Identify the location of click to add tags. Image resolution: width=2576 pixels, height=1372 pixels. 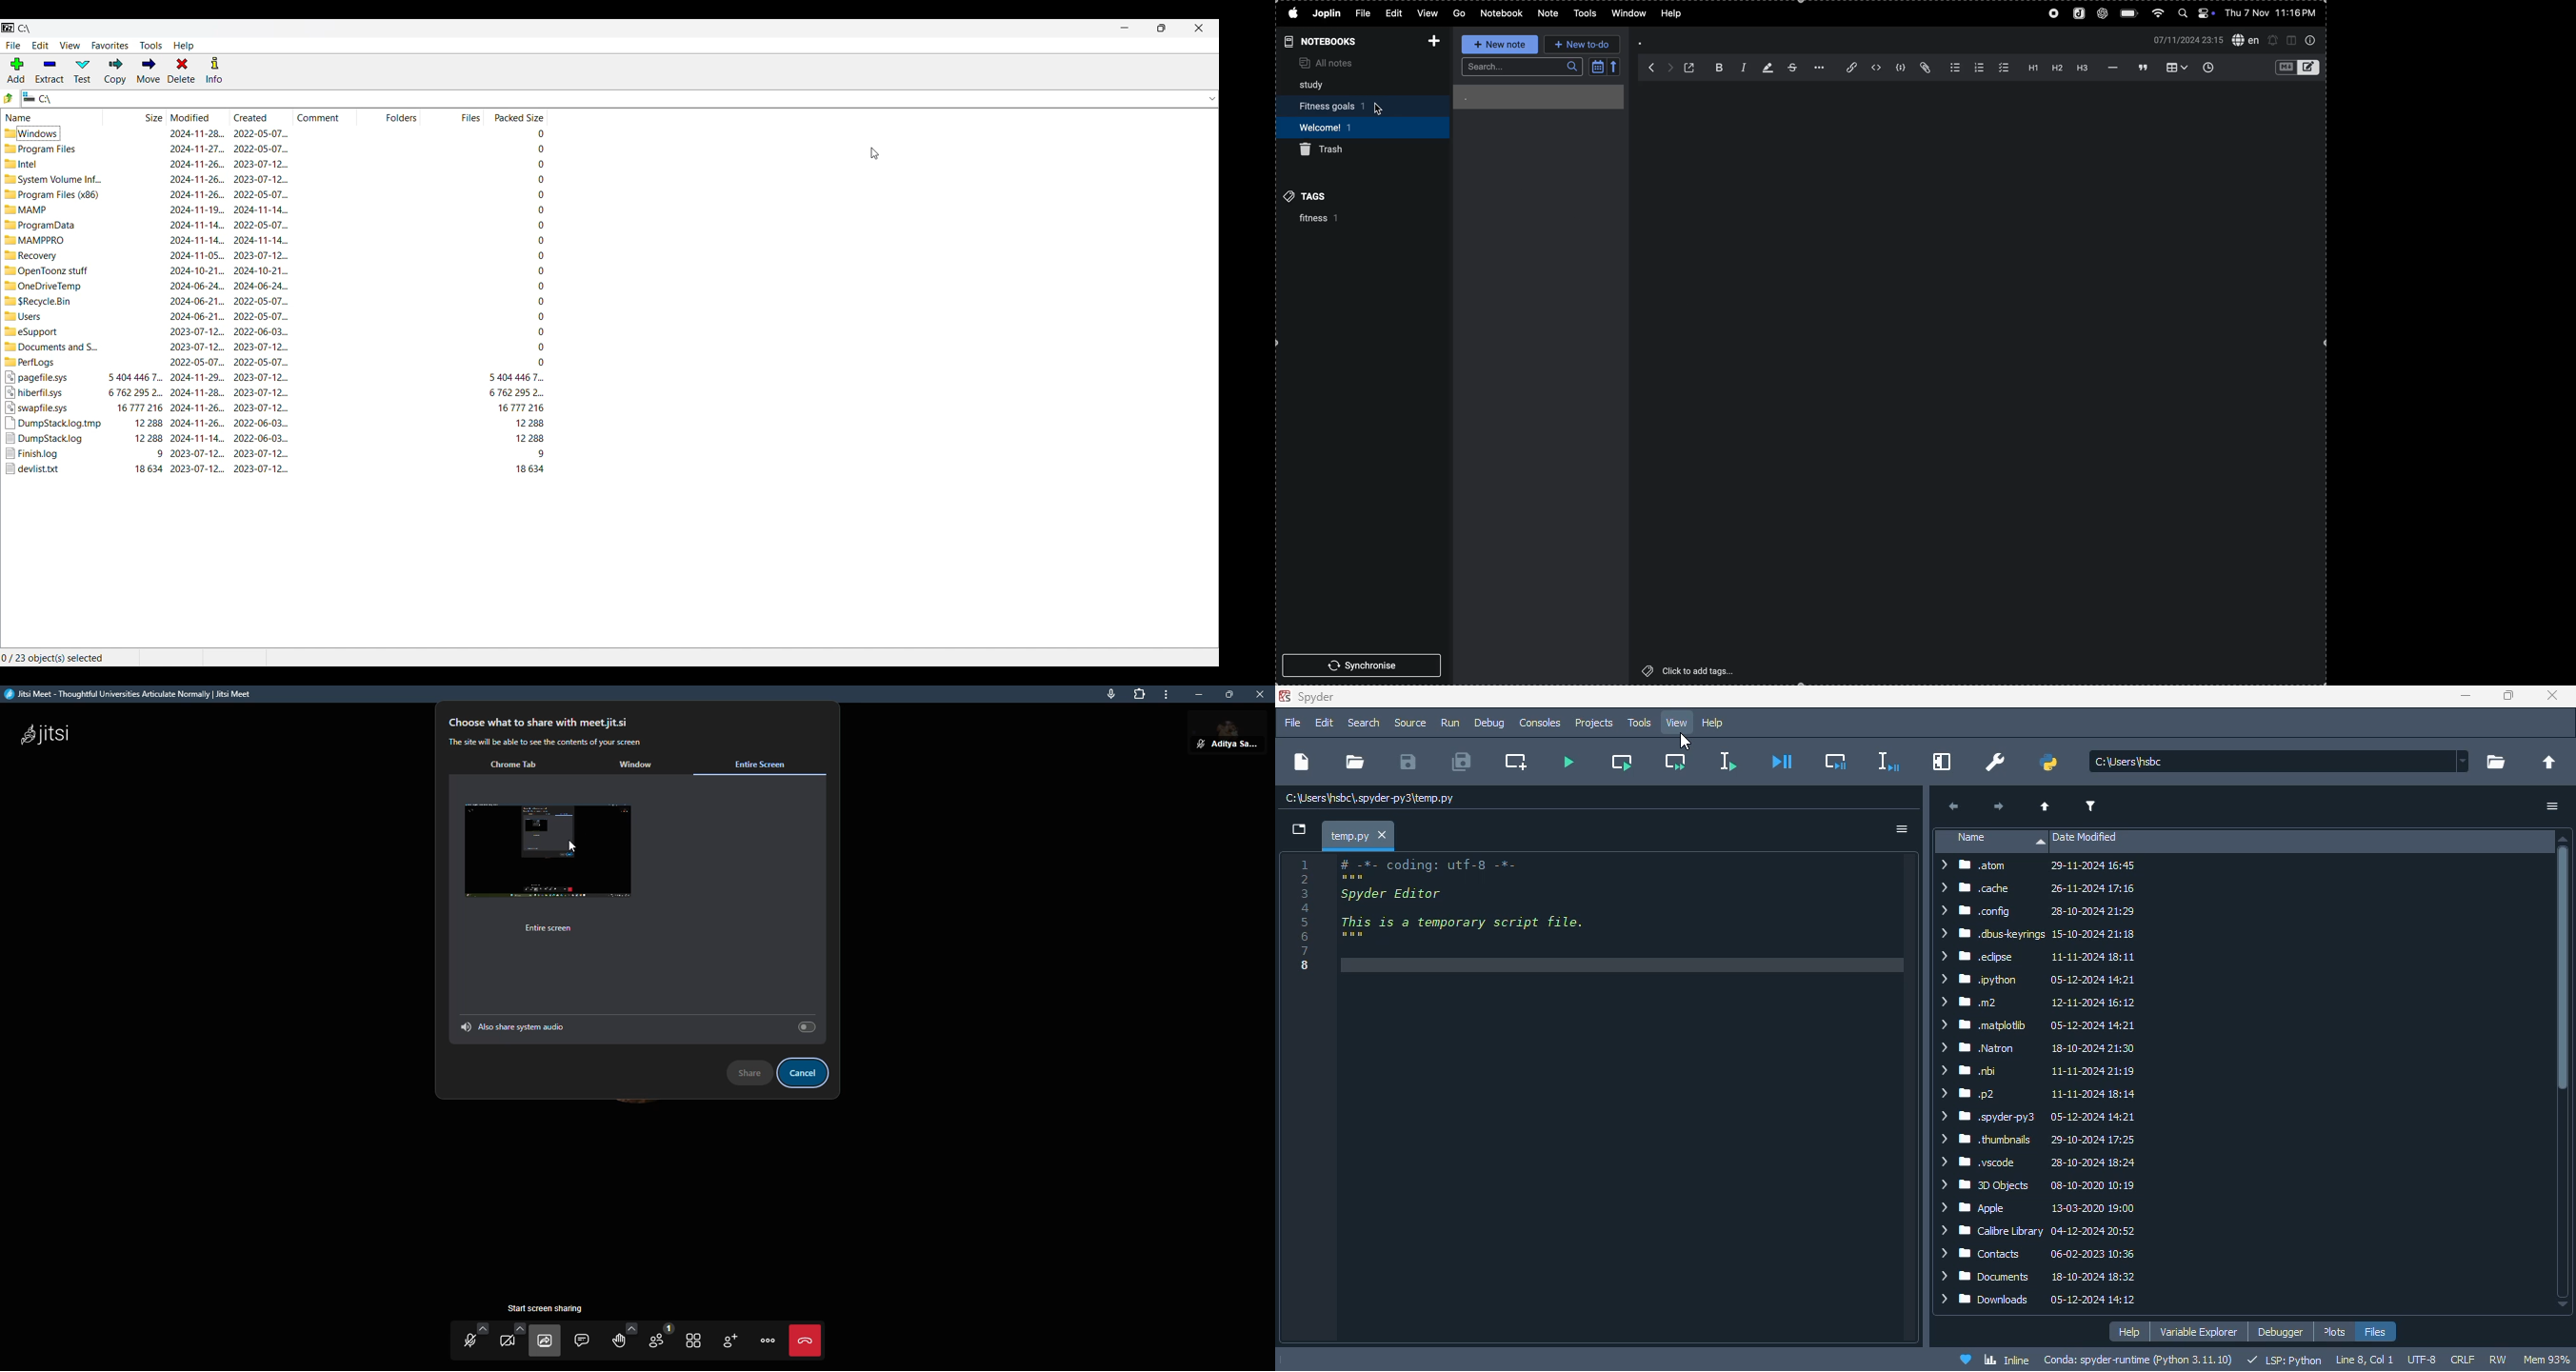
(1688, 670).